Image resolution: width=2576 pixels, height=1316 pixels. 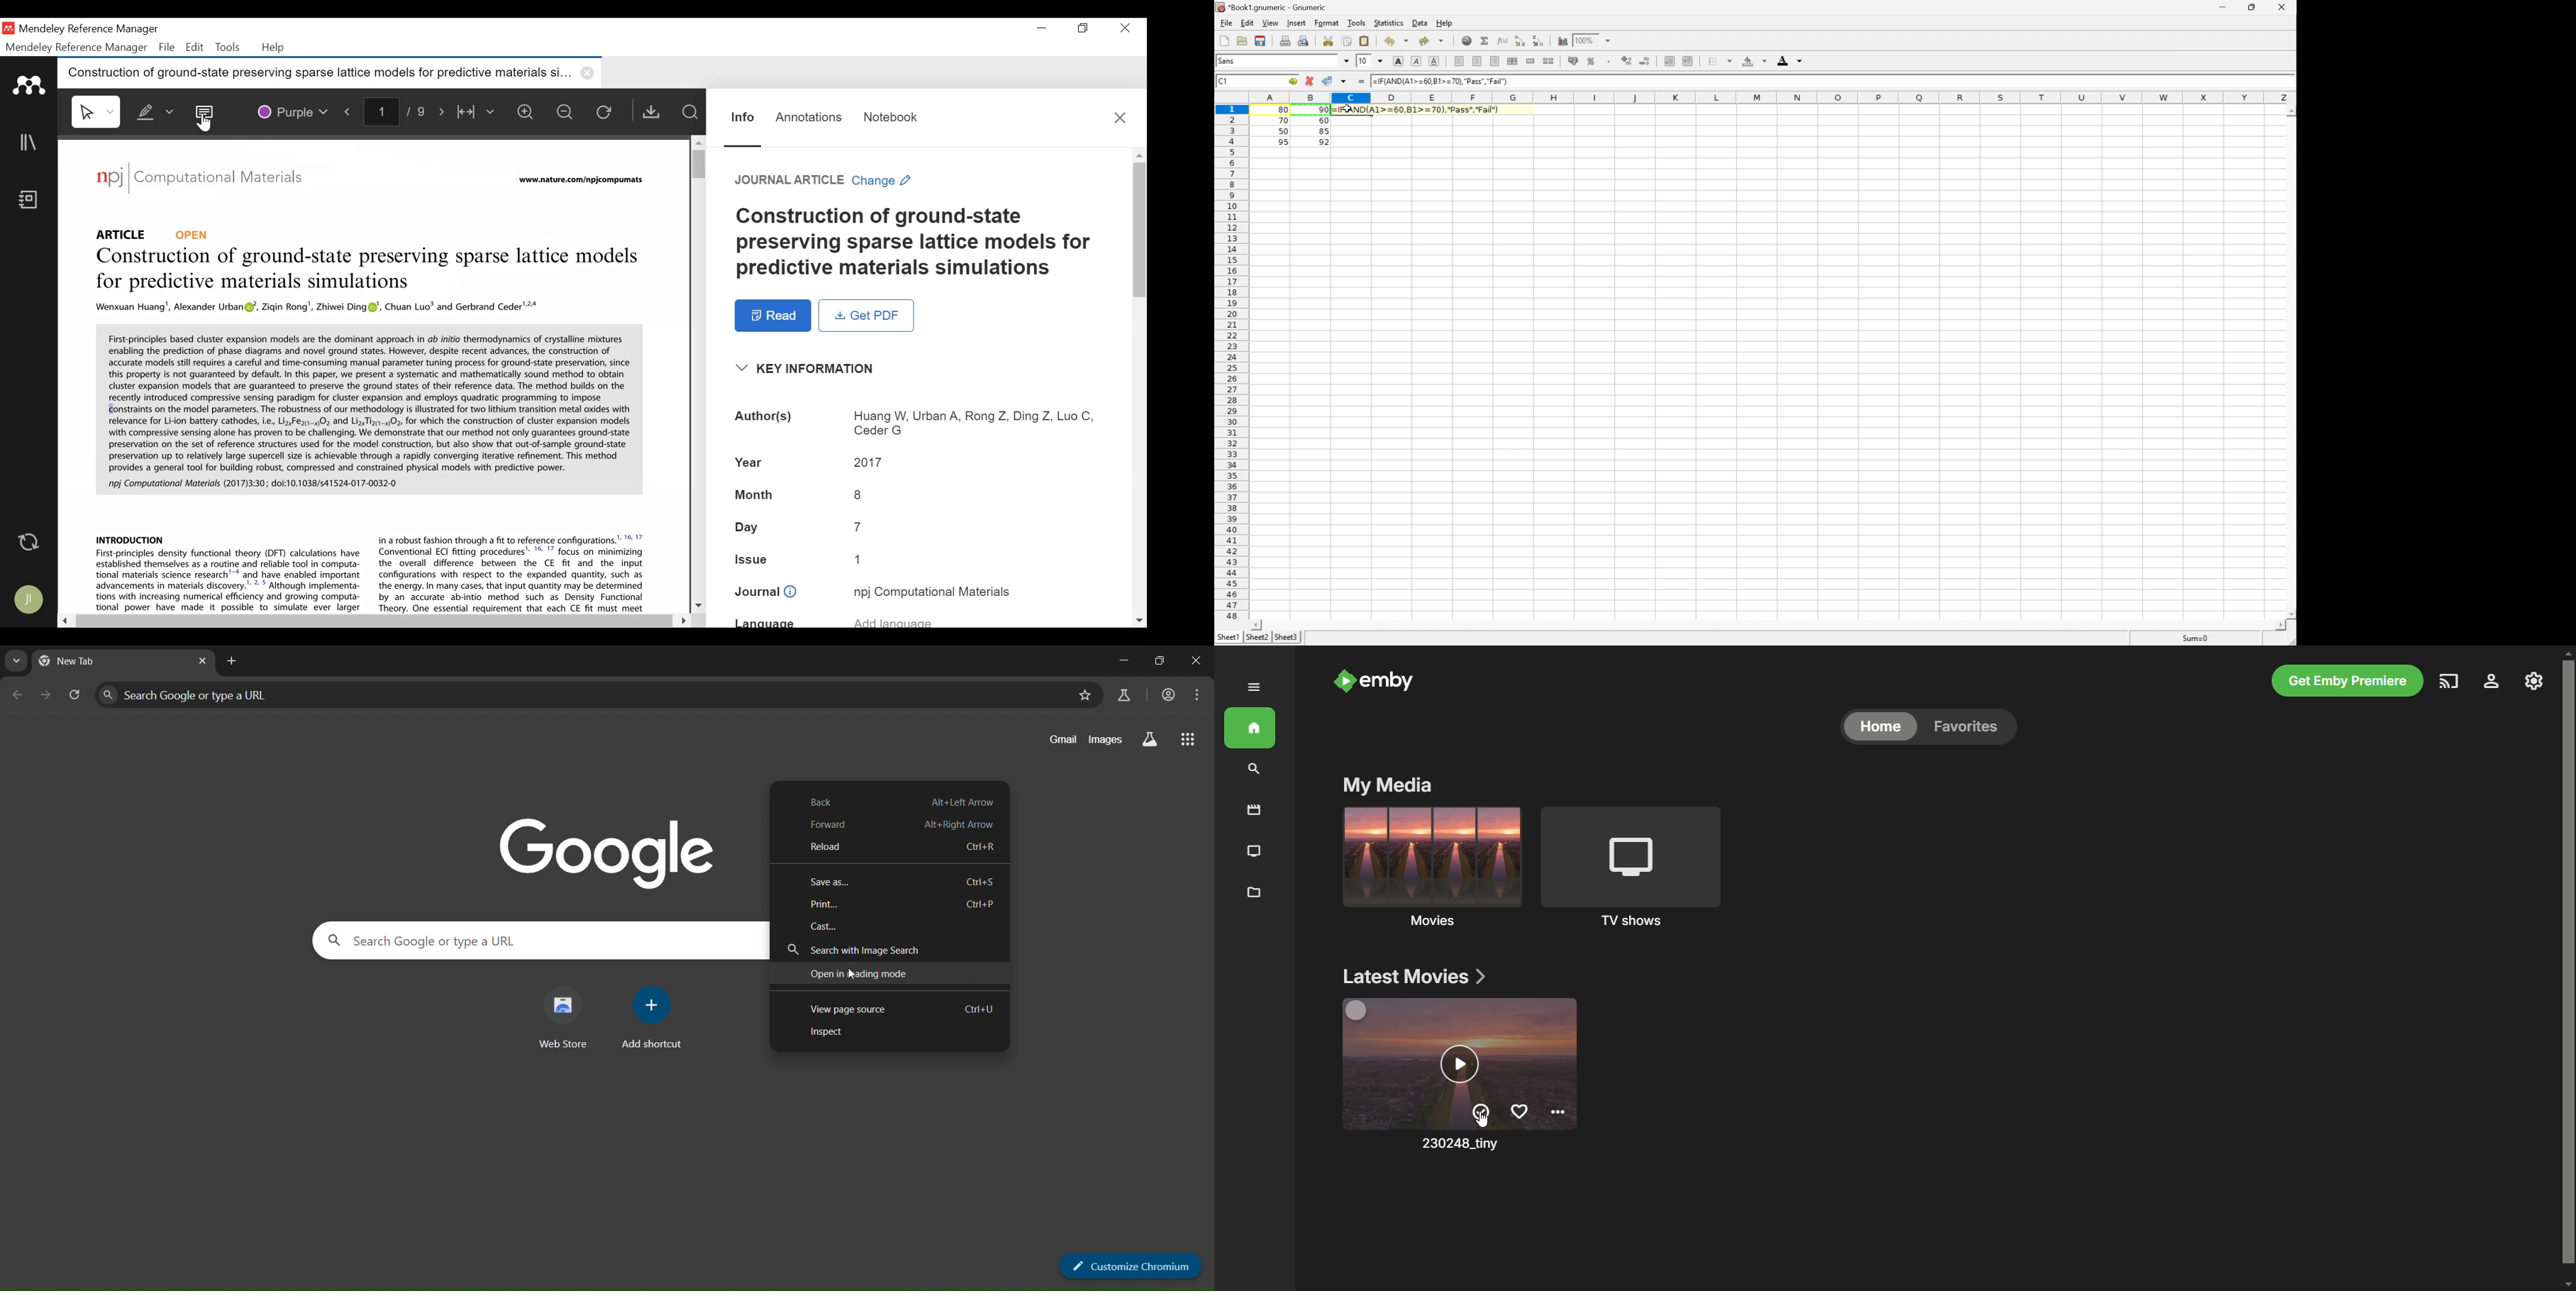 I want to click on Get PDF, so click(x=654, y=112).